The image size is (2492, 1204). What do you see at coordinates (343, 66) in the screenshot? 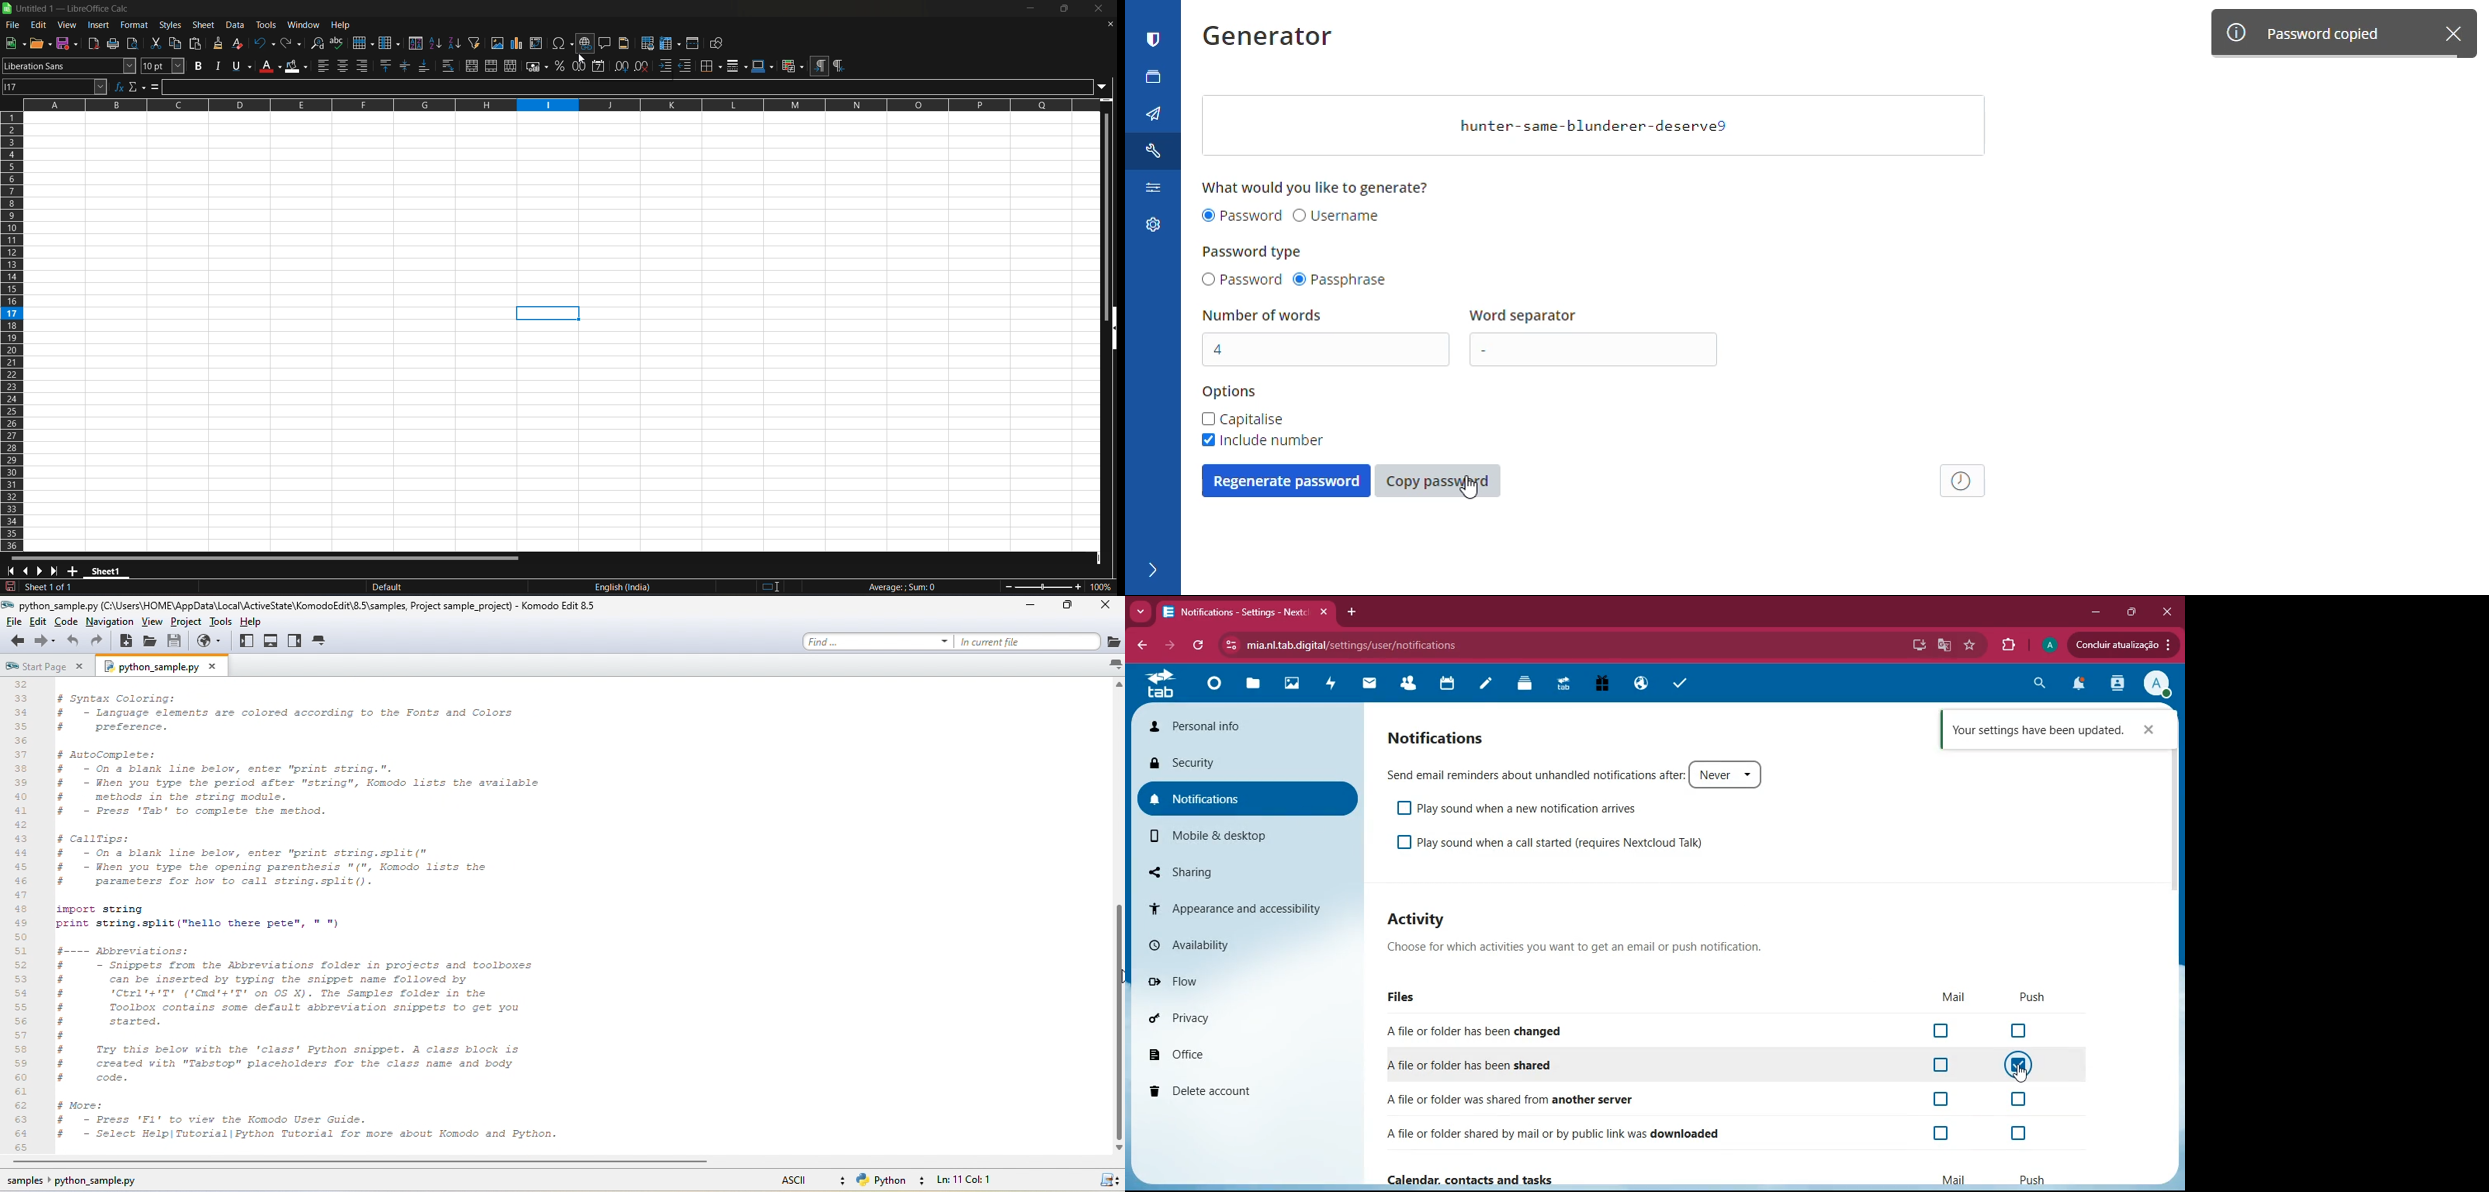
I see `align center` at bounding box center [343, 66].